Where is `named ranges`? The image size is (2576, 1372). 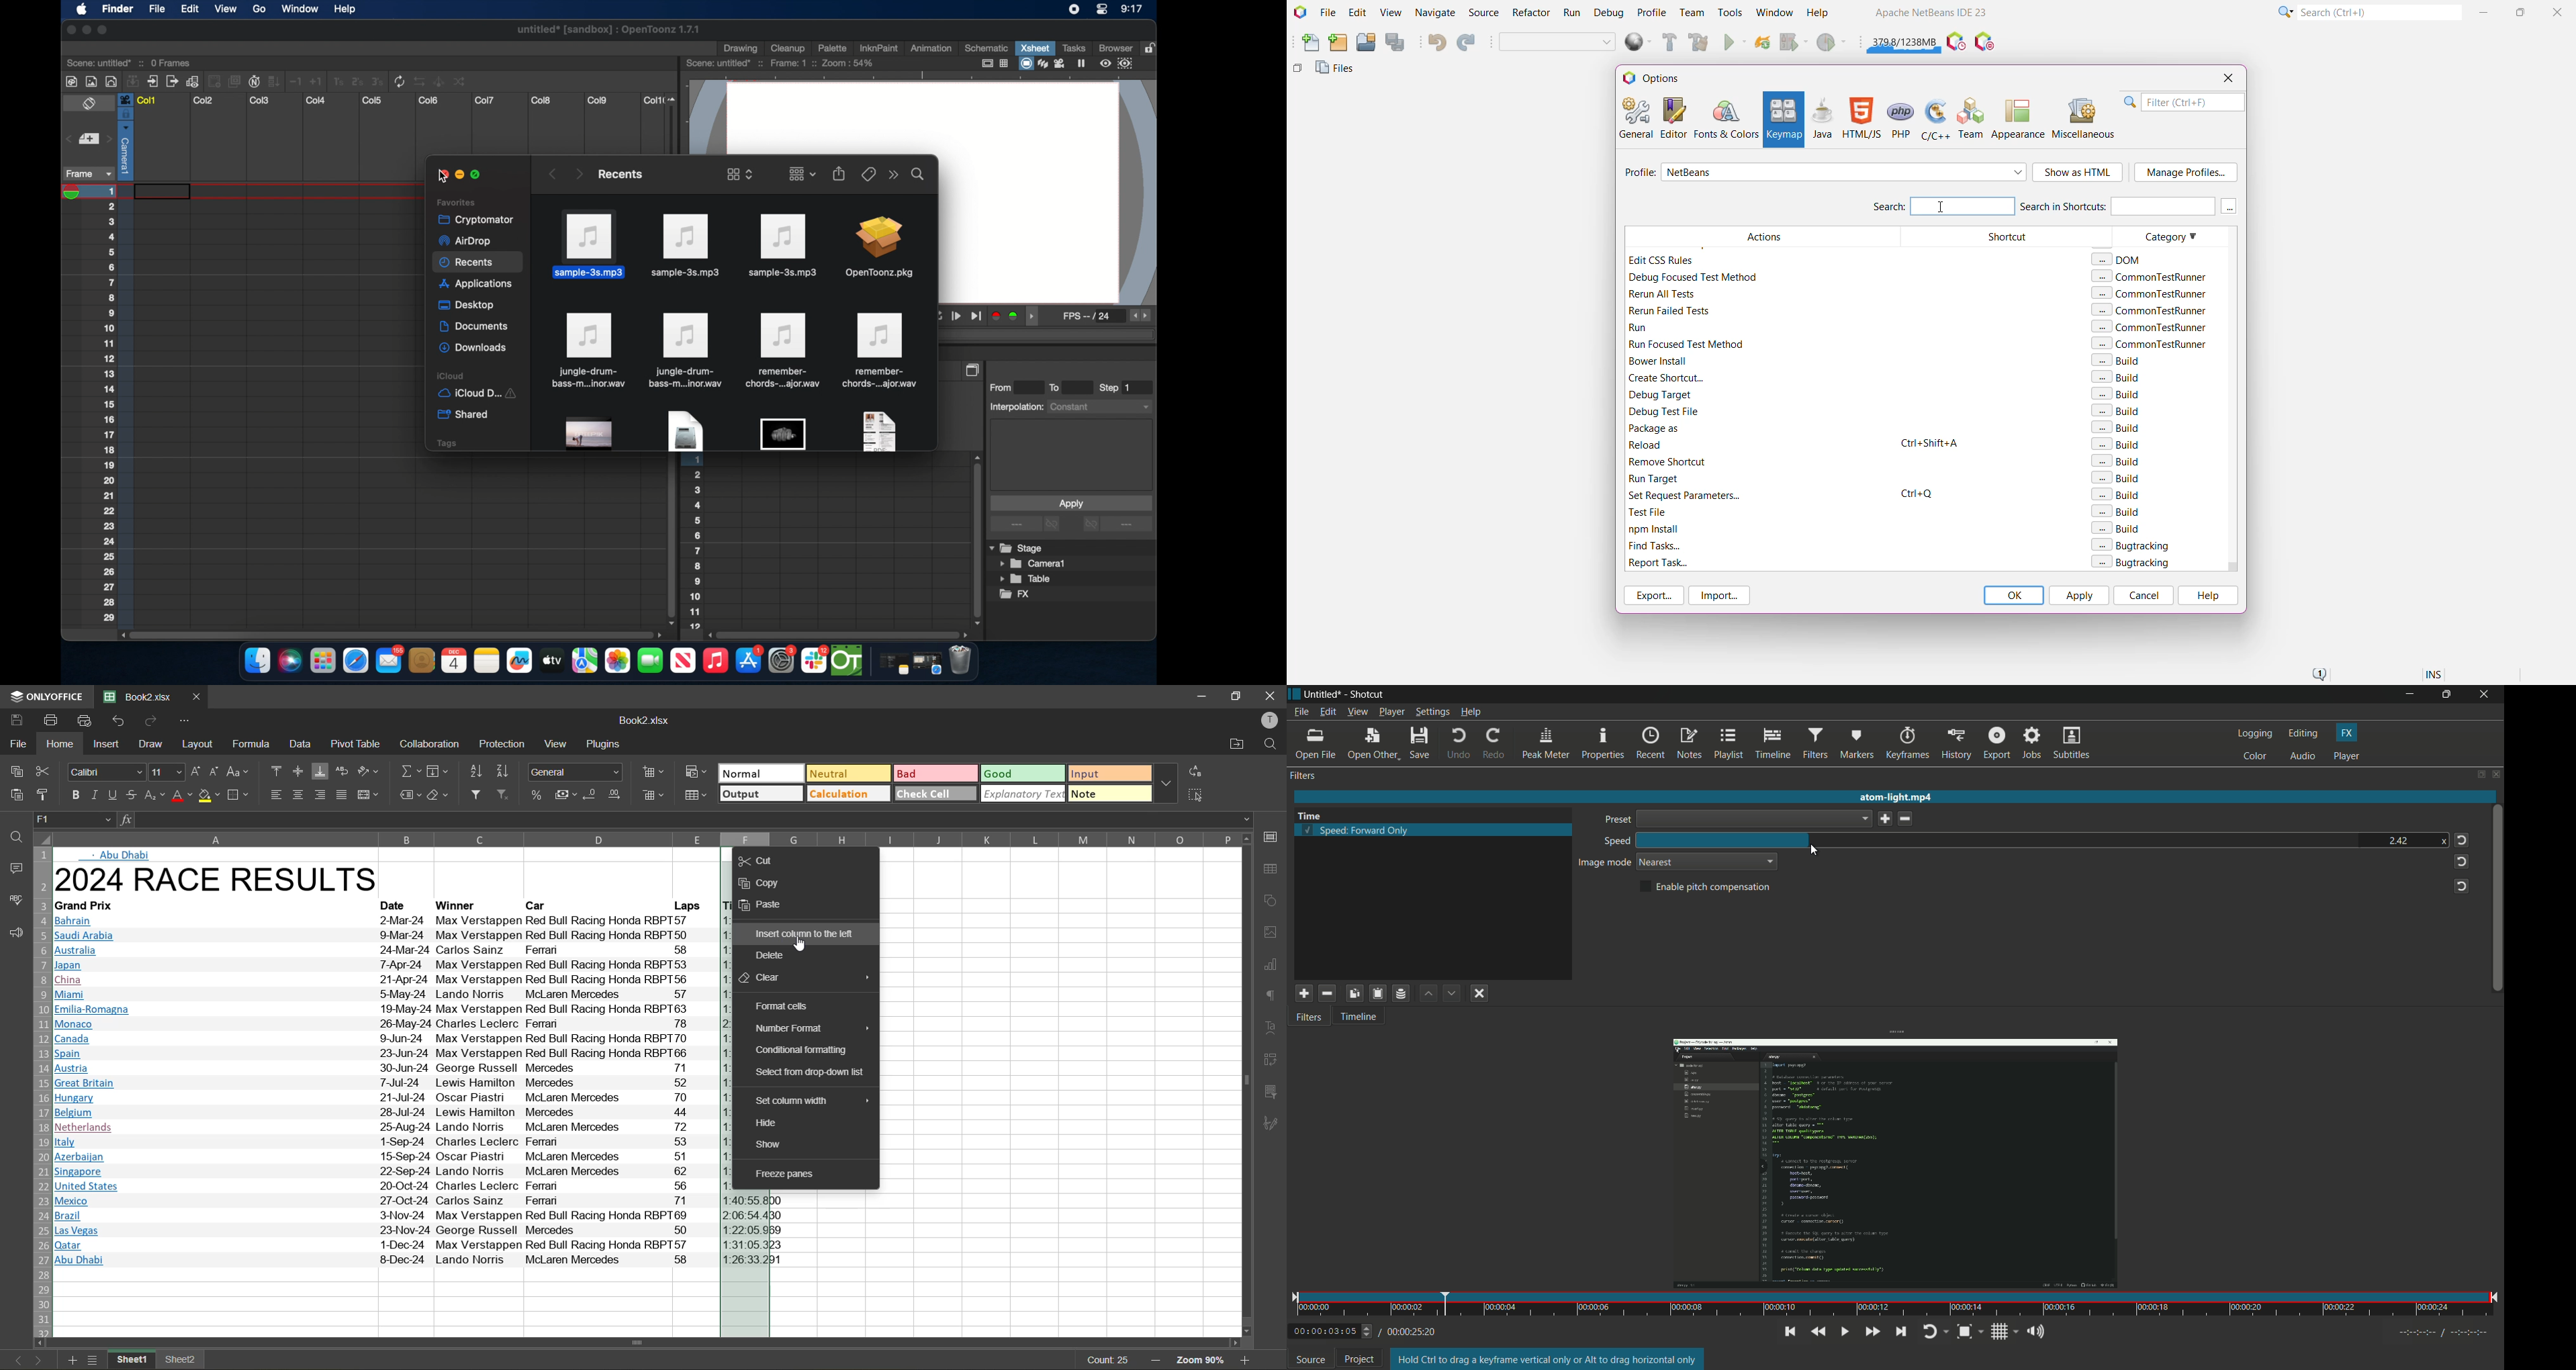 named ranges is located at coordinates (410, 795).